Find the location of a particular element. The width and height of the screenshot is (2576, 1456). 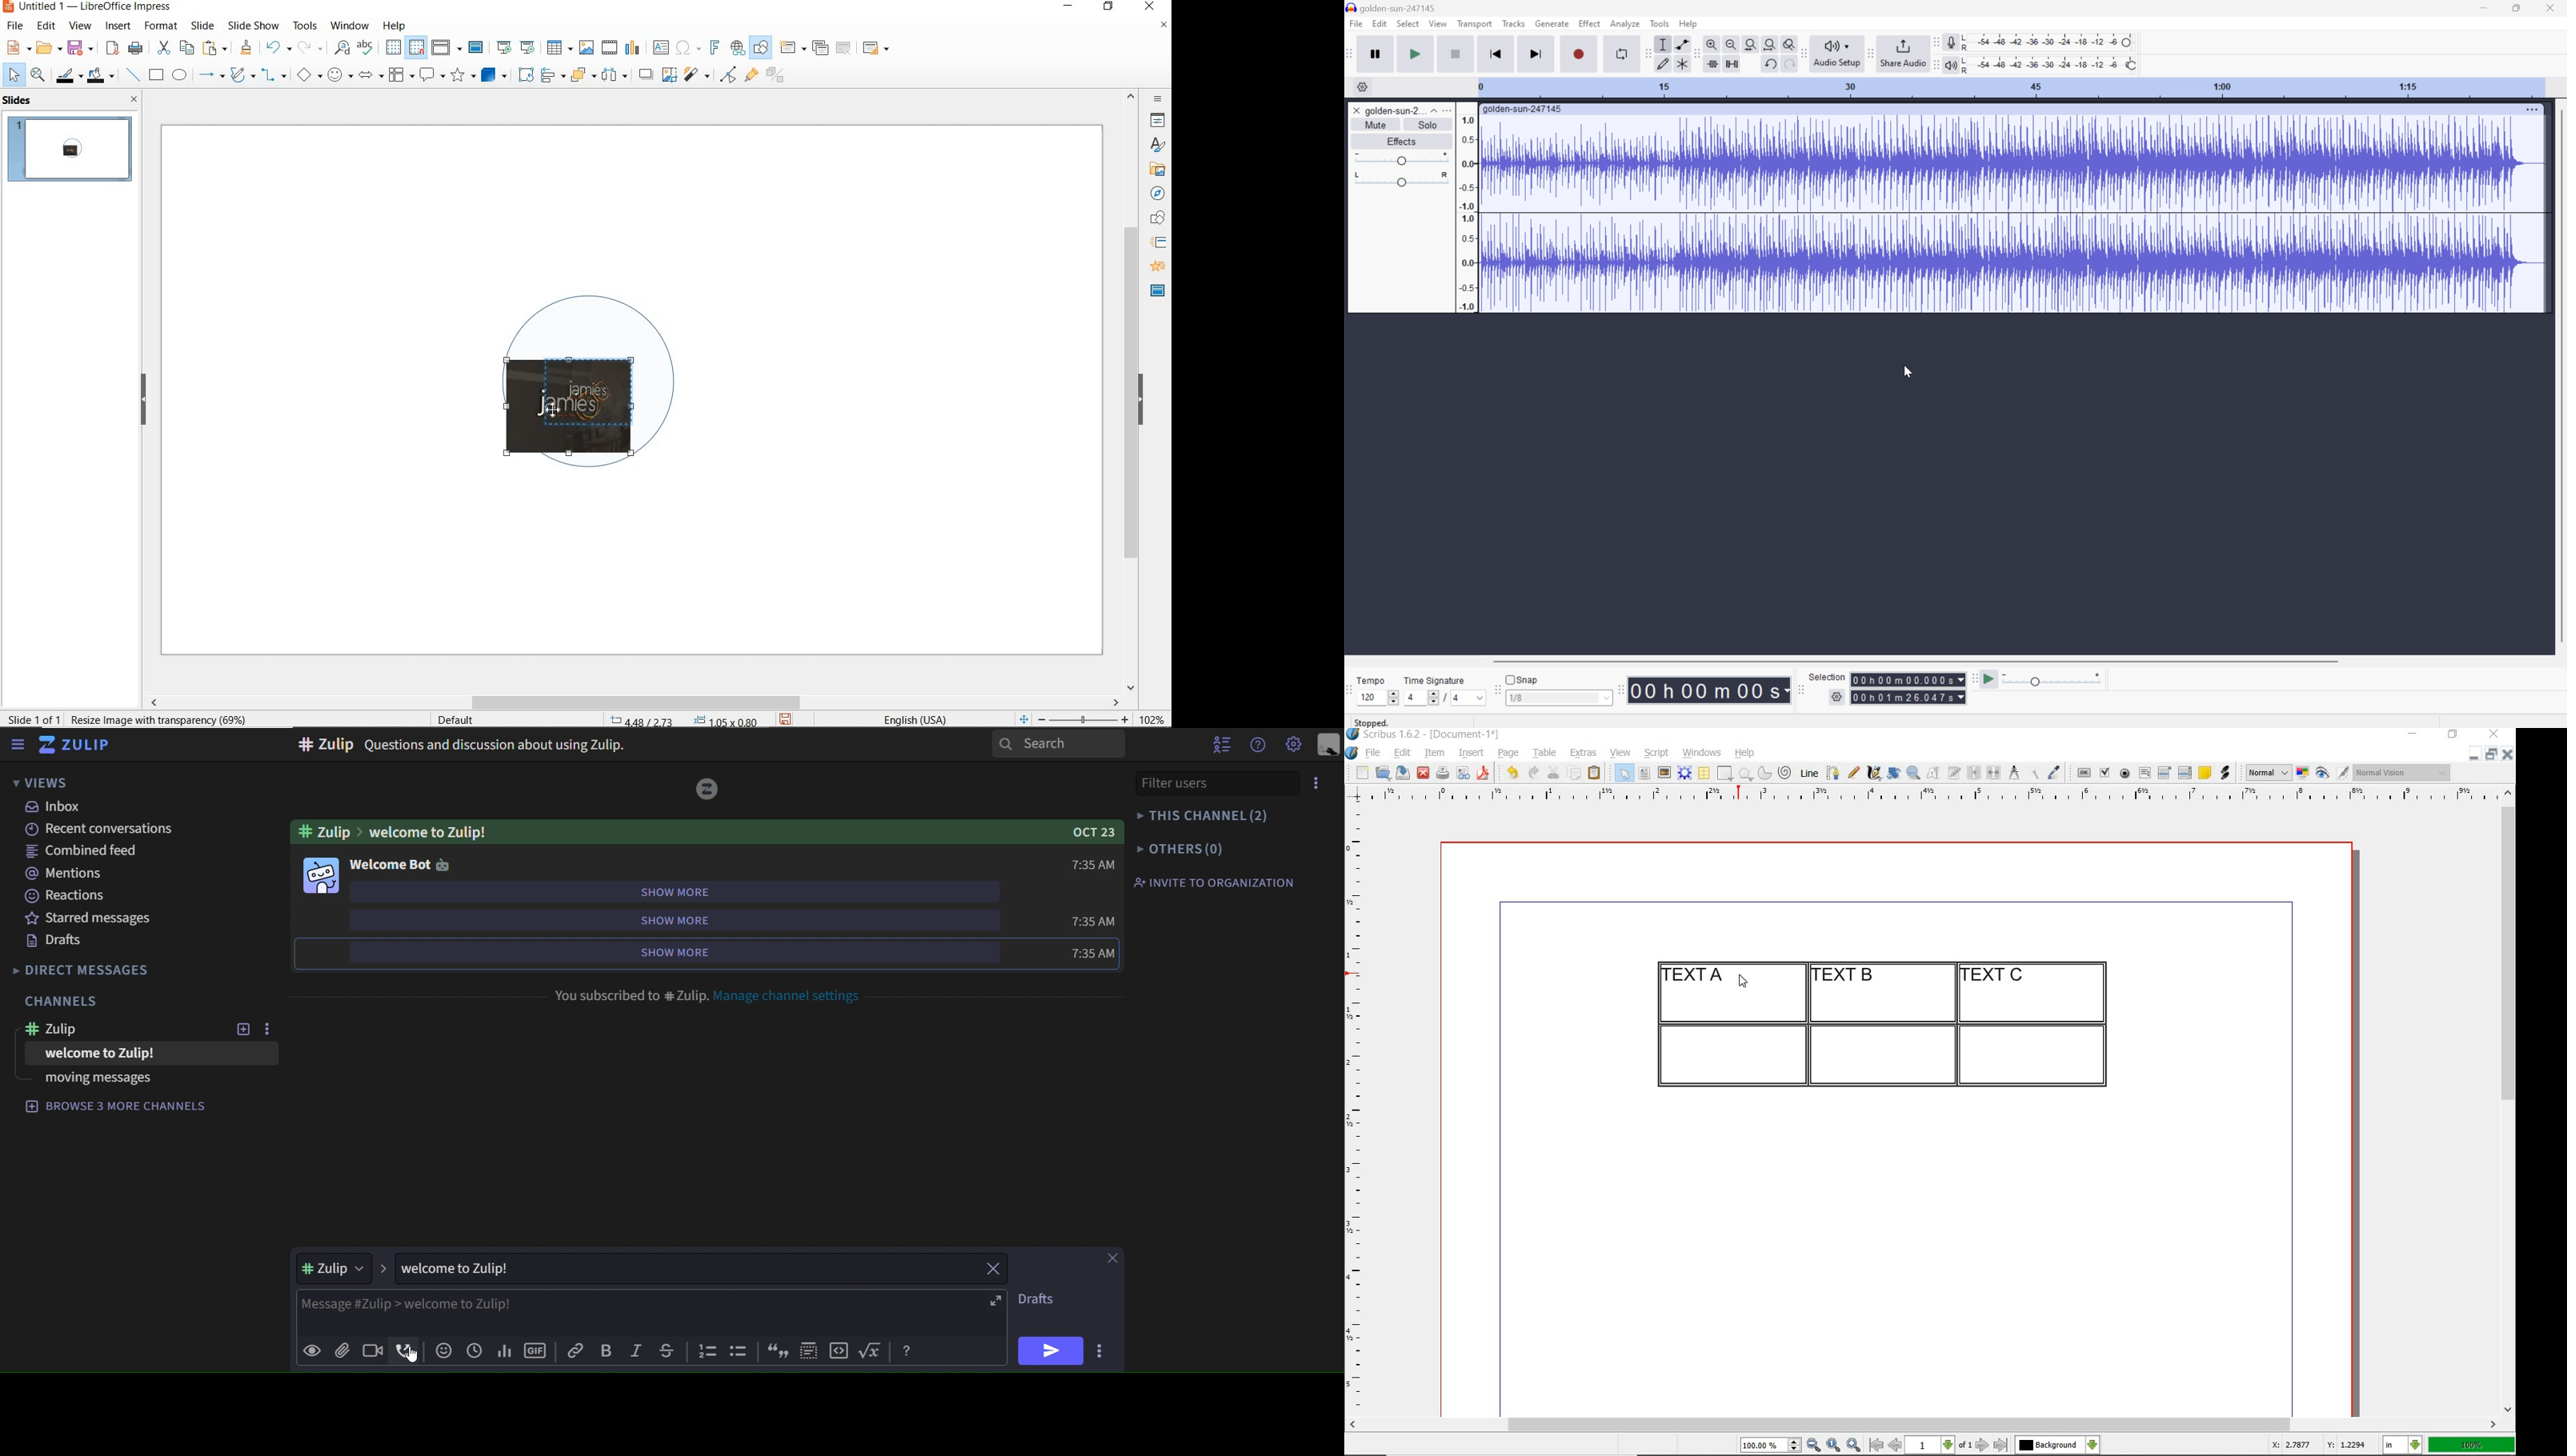

add poll is located at coordinates (503, 1351).